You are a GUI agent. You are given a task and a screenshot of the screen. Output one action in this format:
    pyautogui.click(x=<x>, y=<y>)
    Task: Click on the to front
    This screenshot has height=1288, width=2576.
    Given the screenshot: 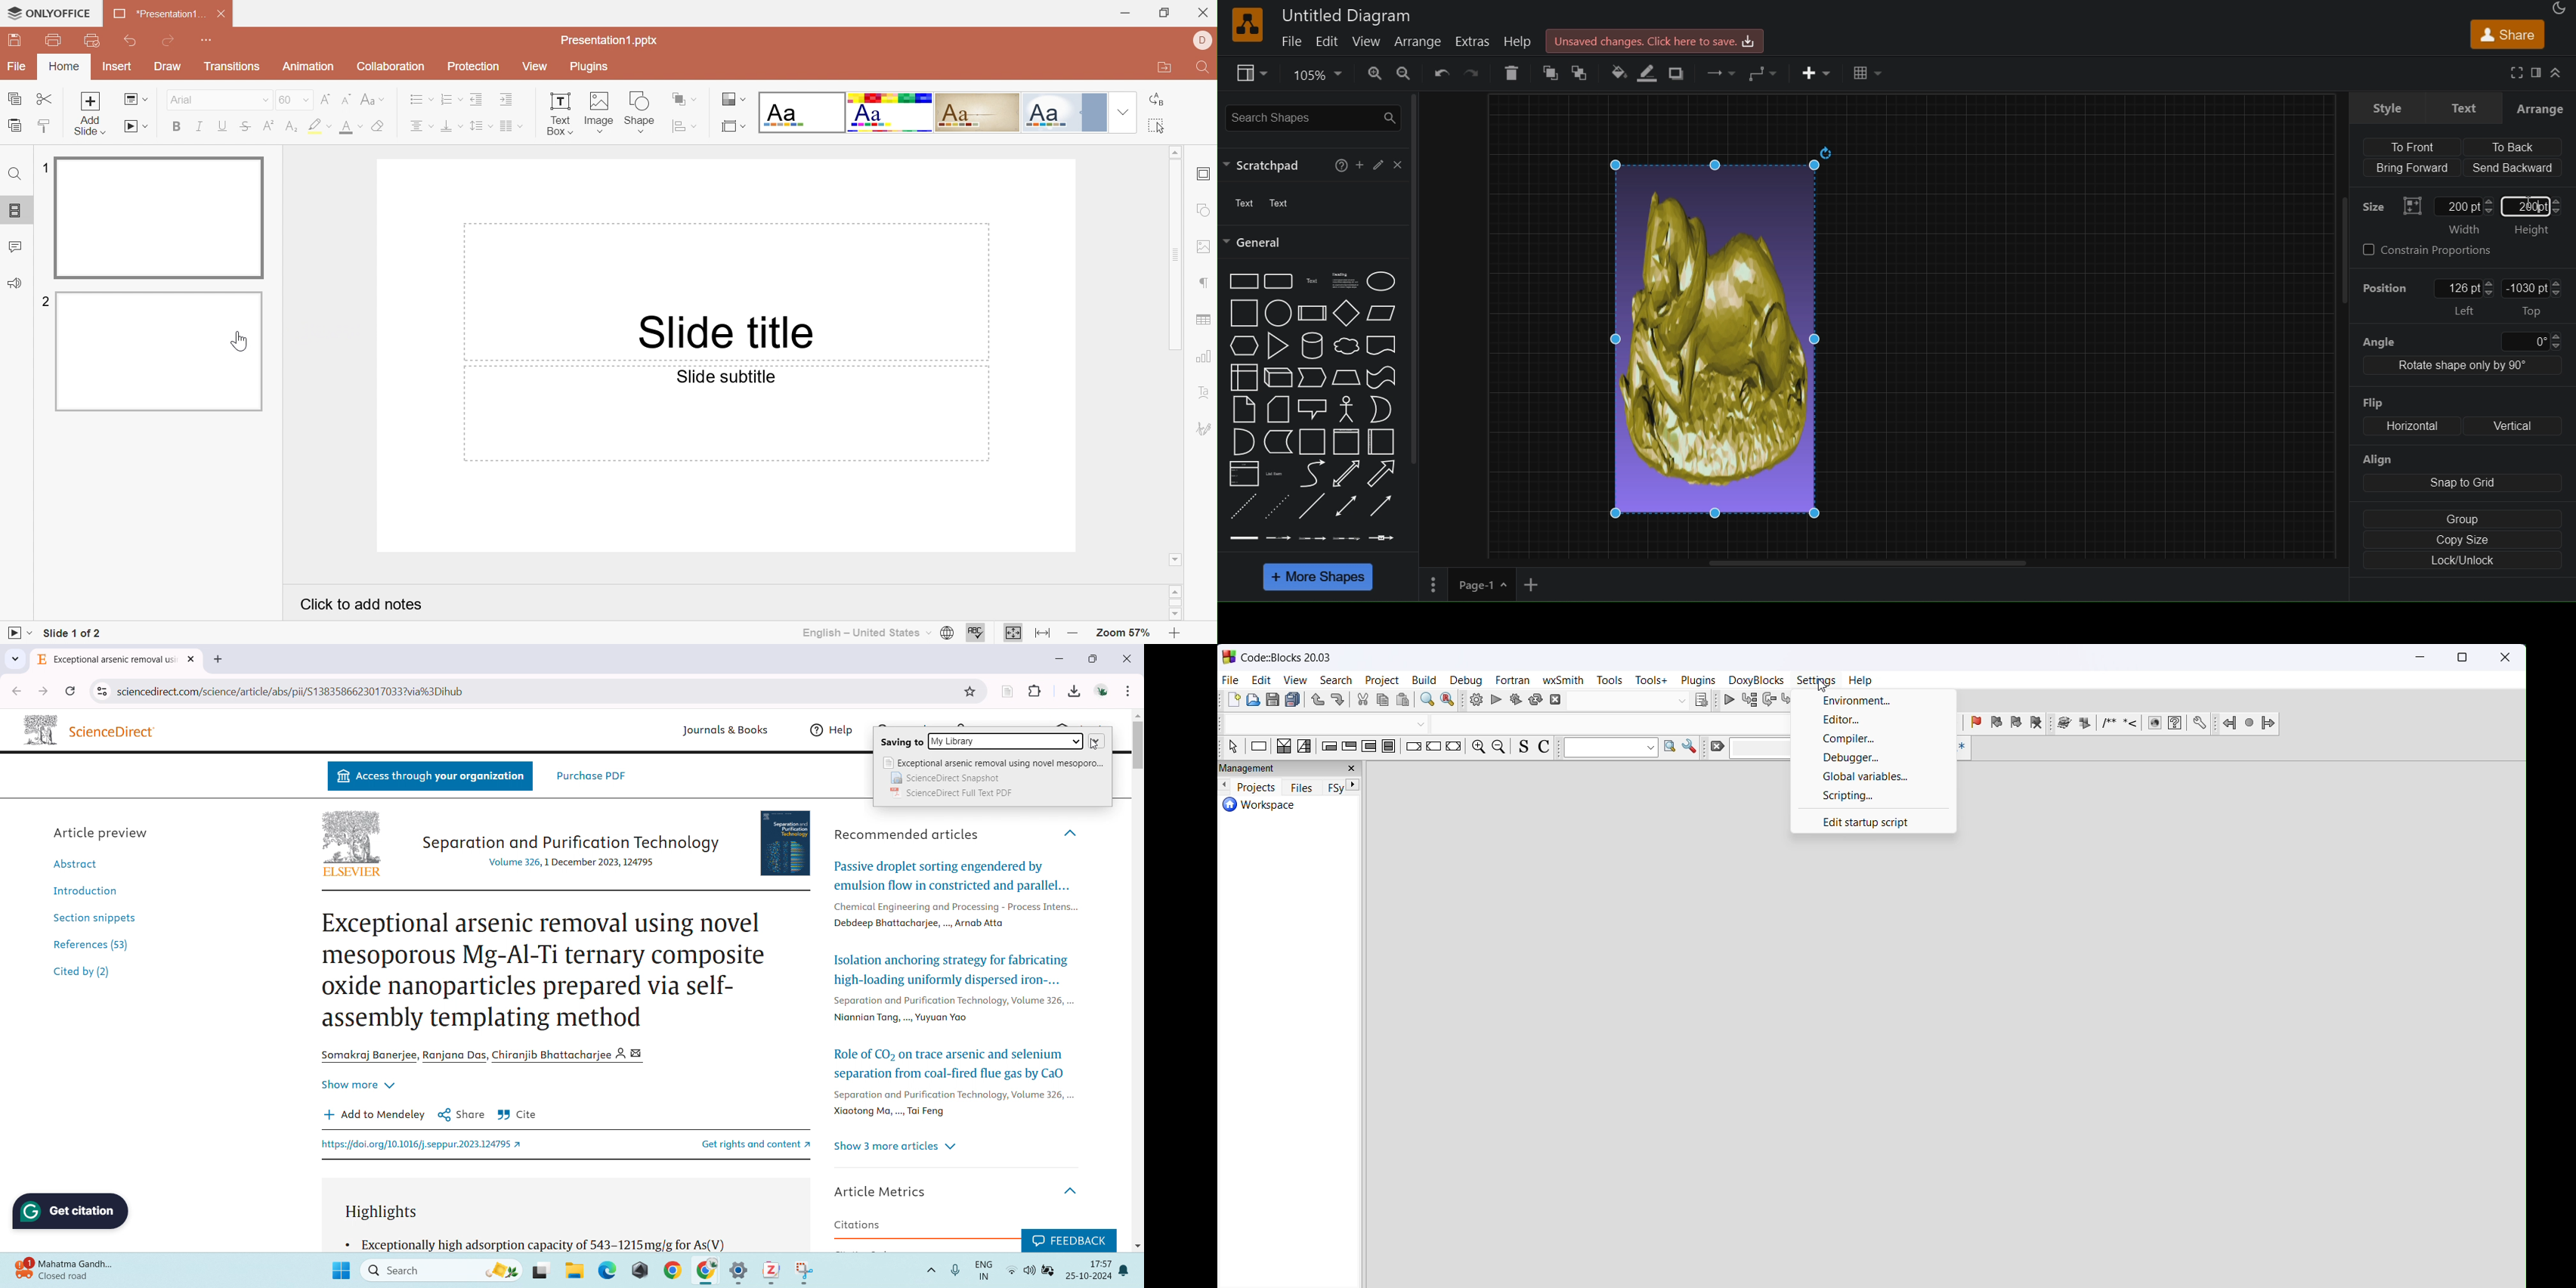 What is the action you would take?
    pyautogui.click(x=1545, y=73)
    